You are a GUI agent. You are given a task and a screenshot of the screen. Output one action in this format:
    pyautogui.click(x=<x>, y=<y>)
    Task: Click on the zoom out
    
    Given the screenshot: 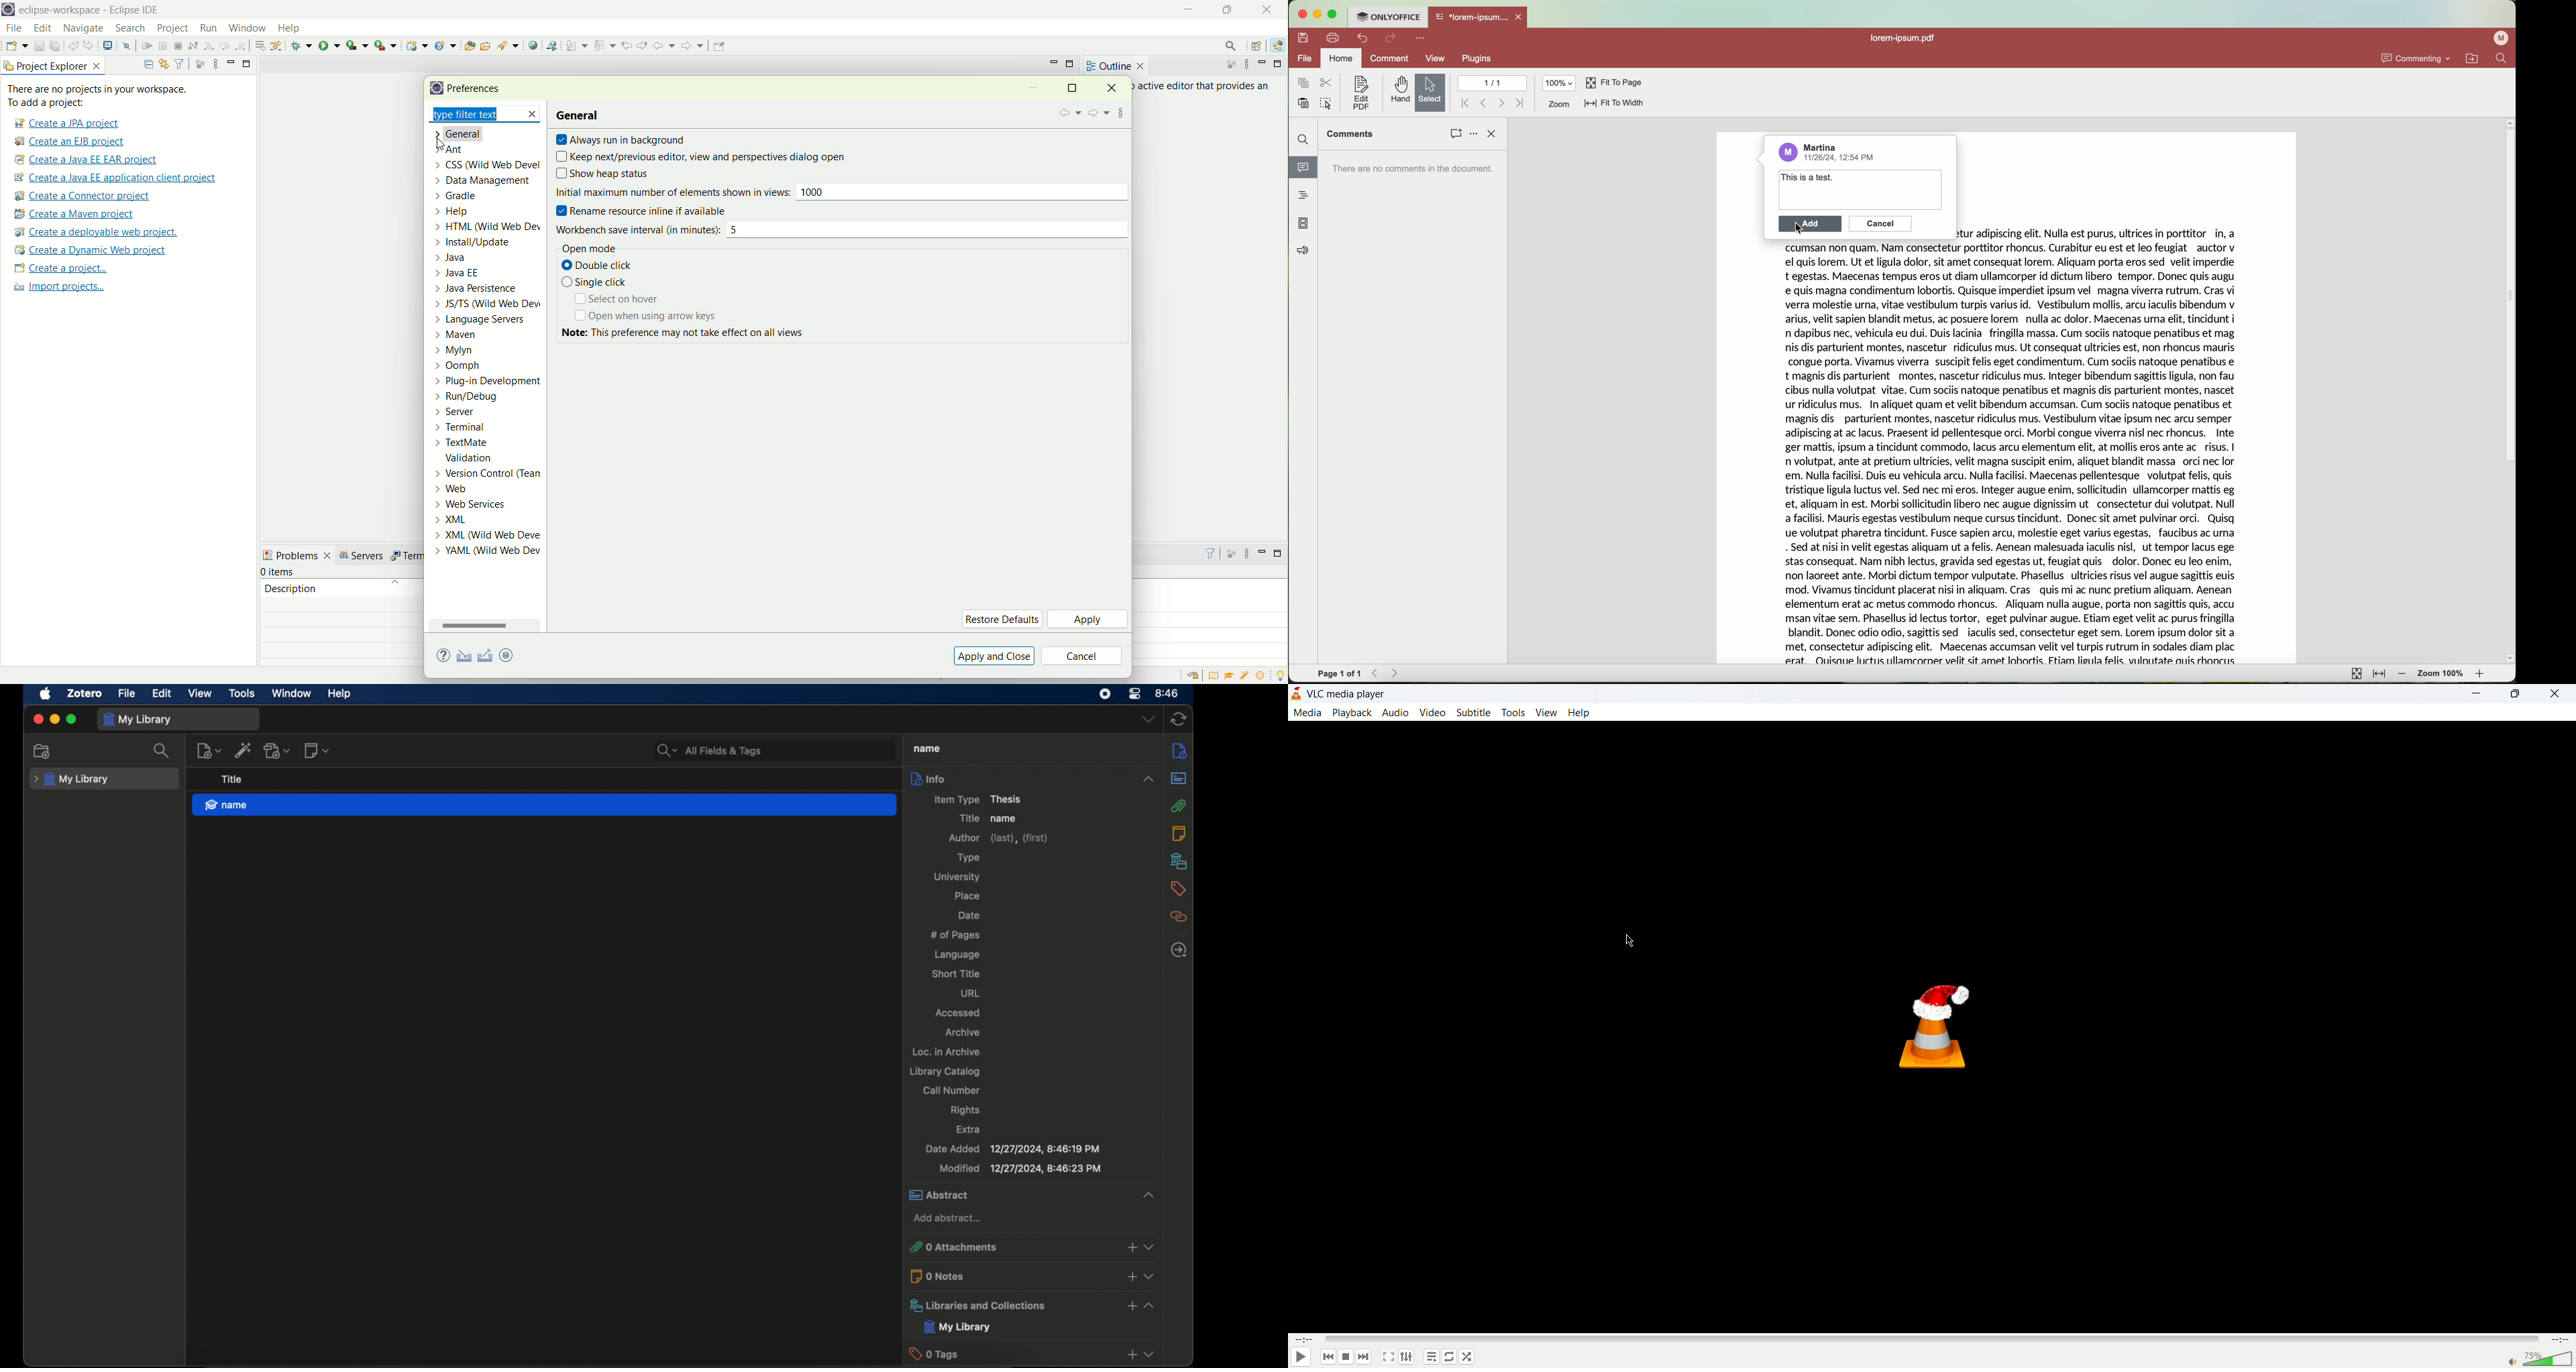 What is the action you would take?
    pyautogui.click(x=2403, y=675)
    